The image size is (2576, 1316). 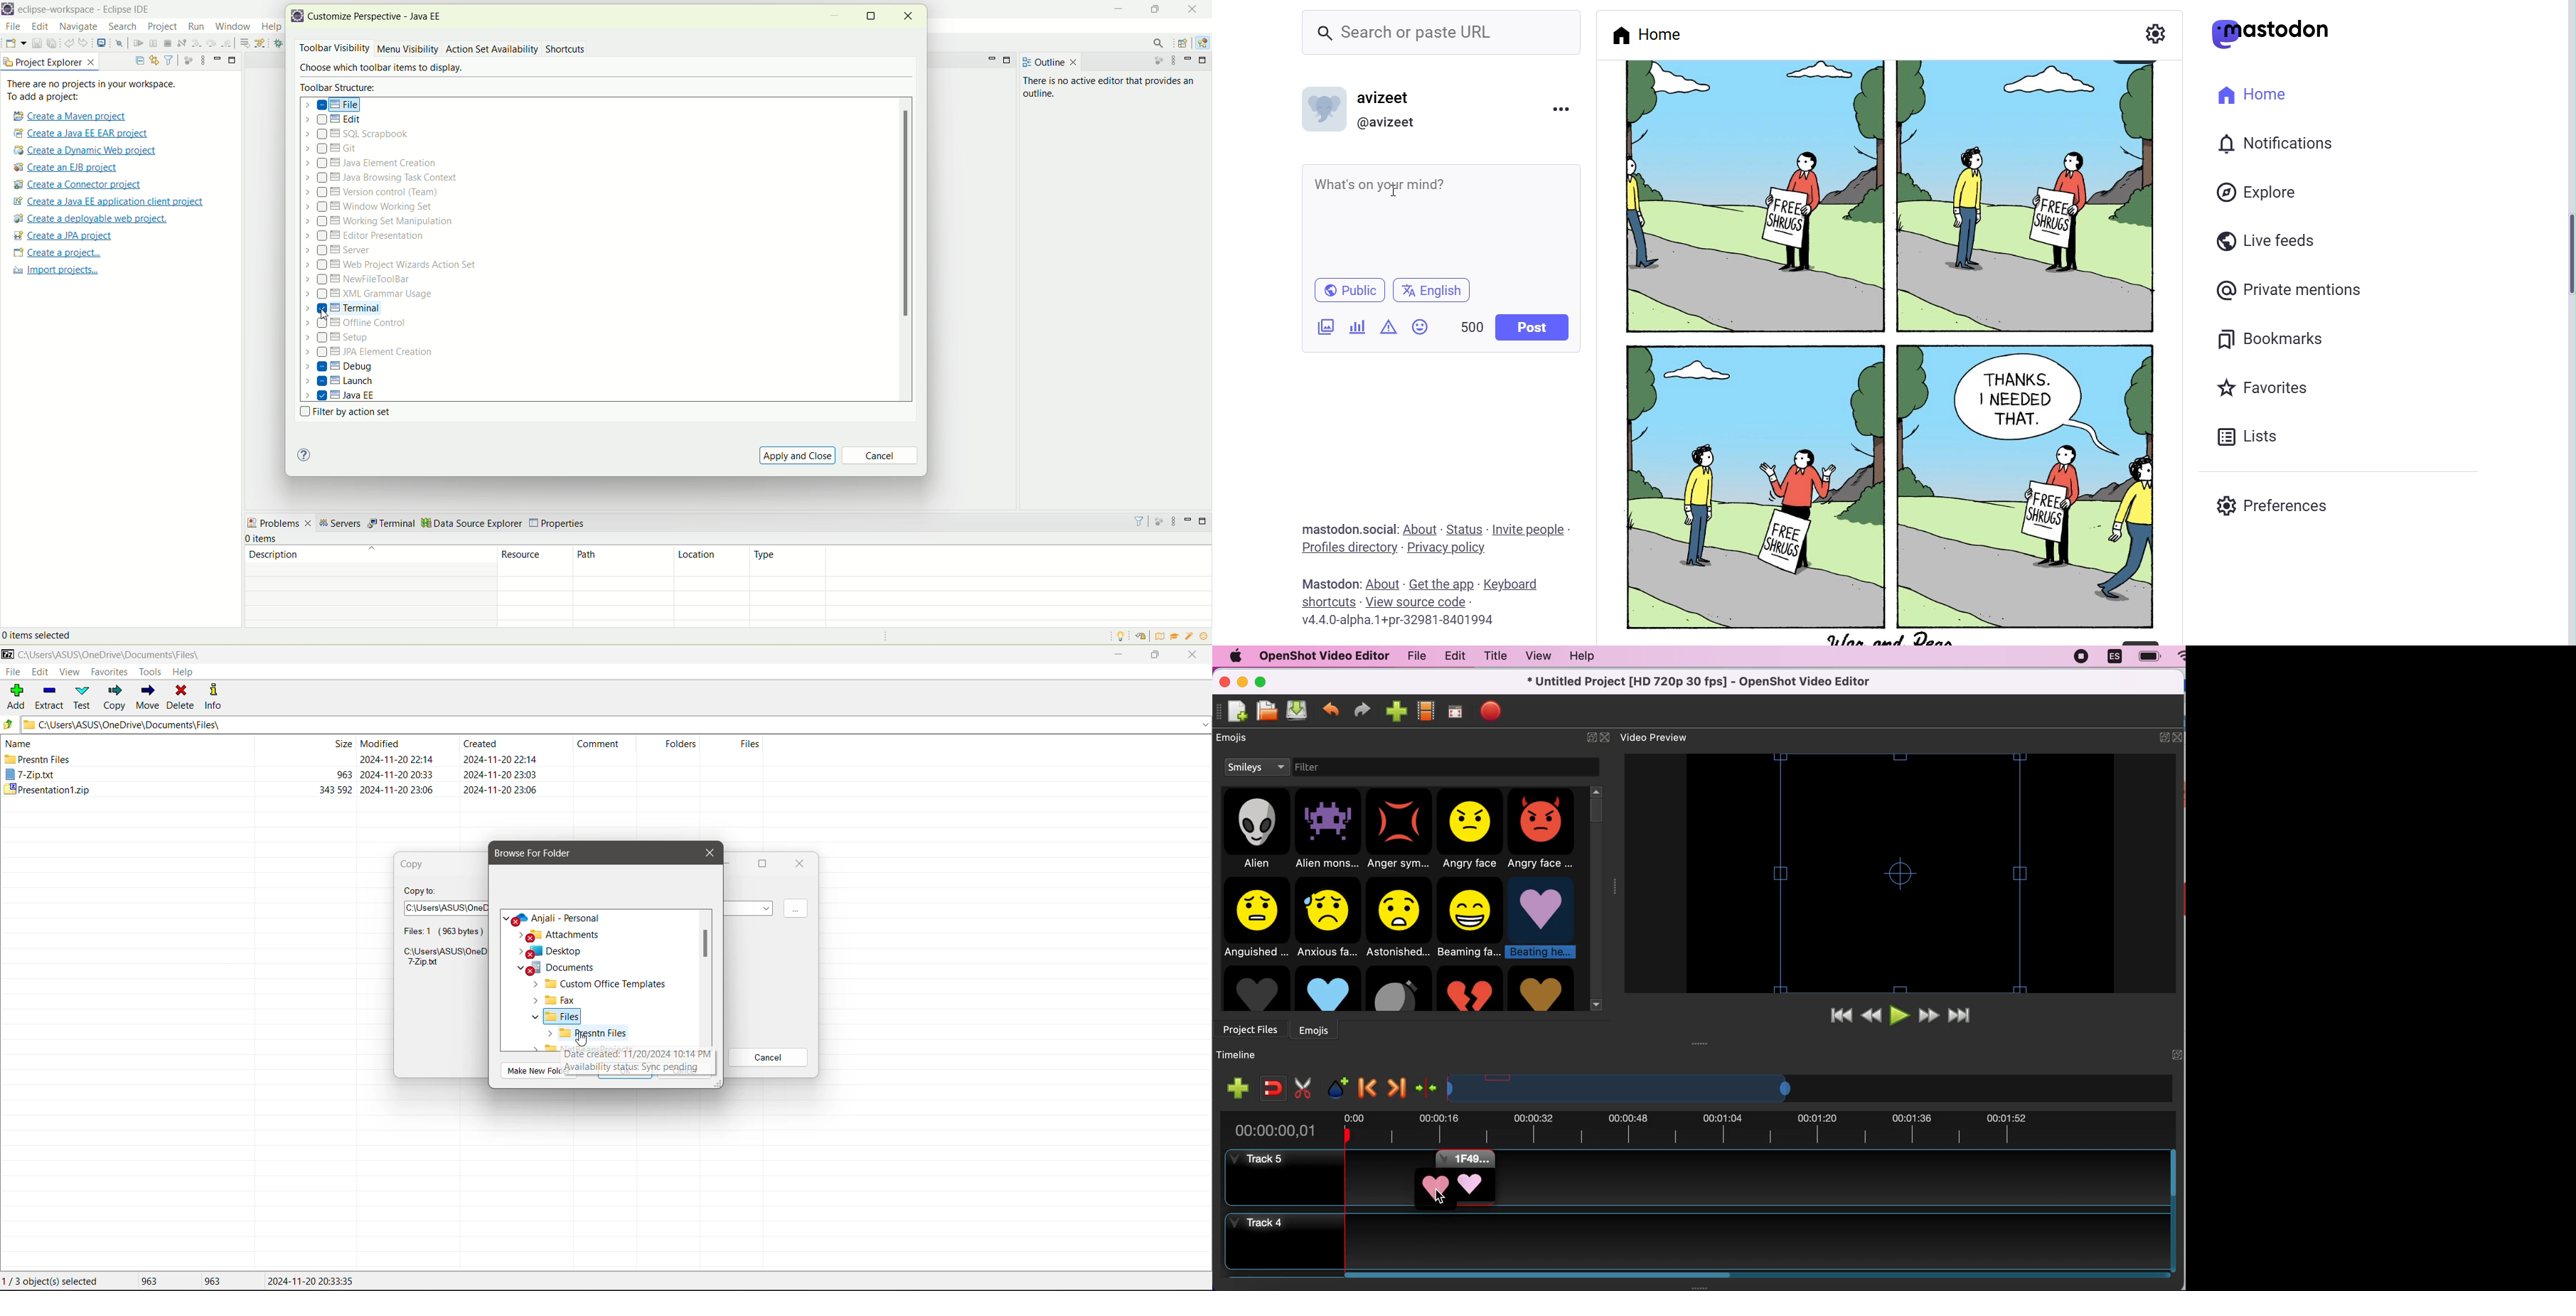 I want to click on maximize, so click(x=872, y=15).